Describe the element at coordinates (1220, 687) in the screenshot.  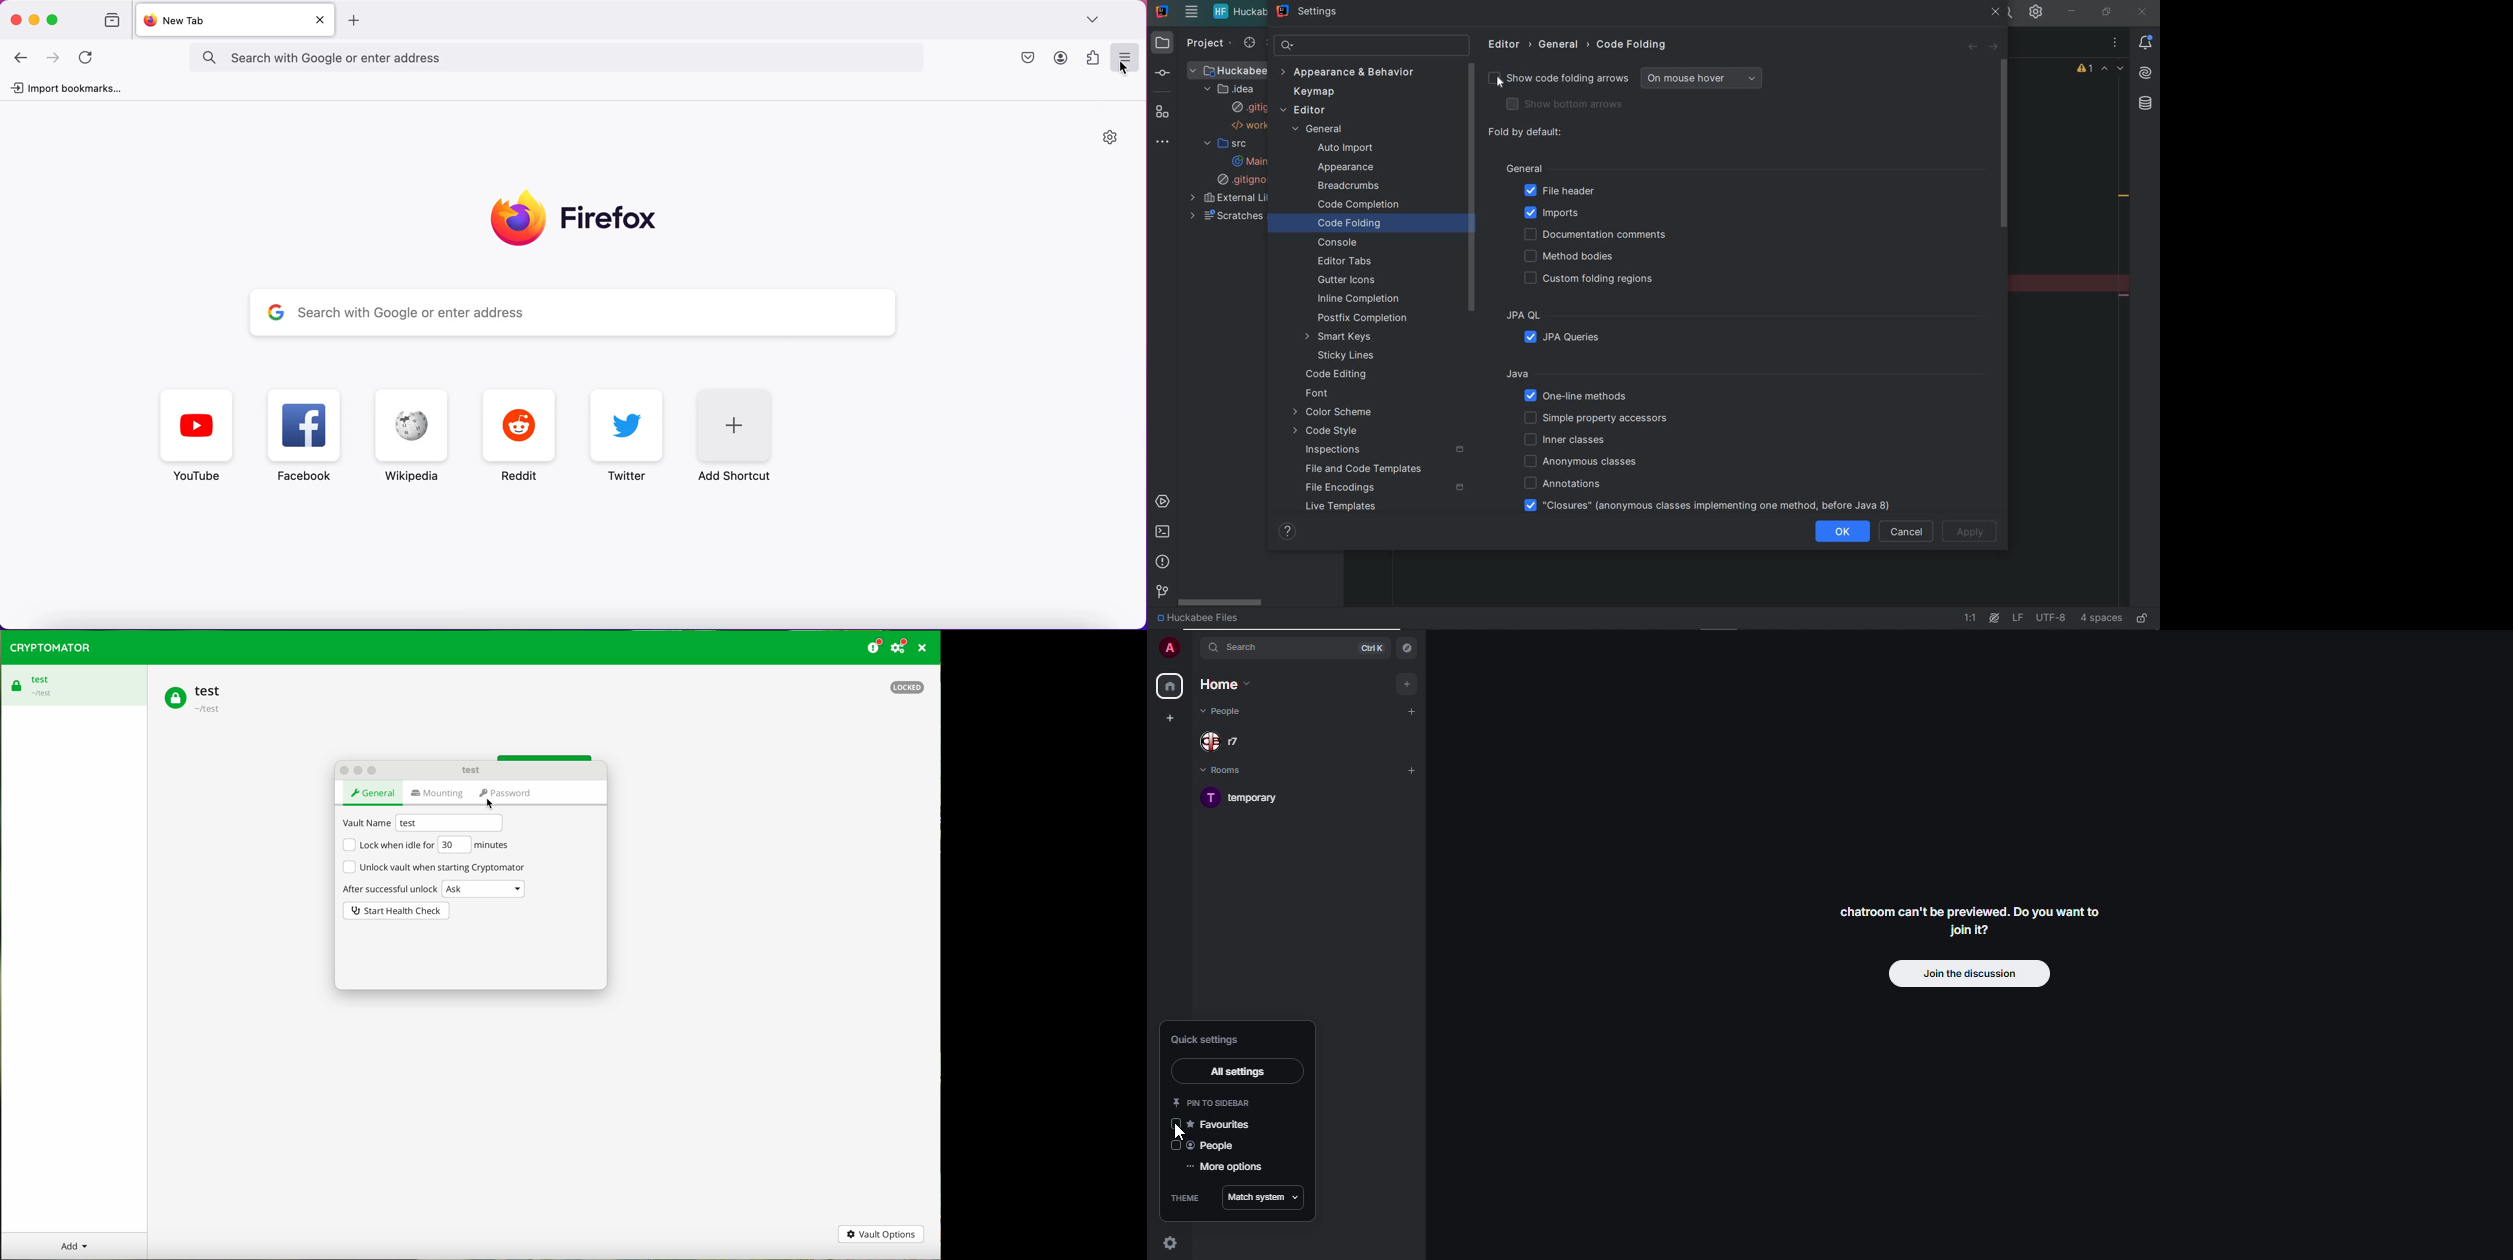
I see `home` at that location.